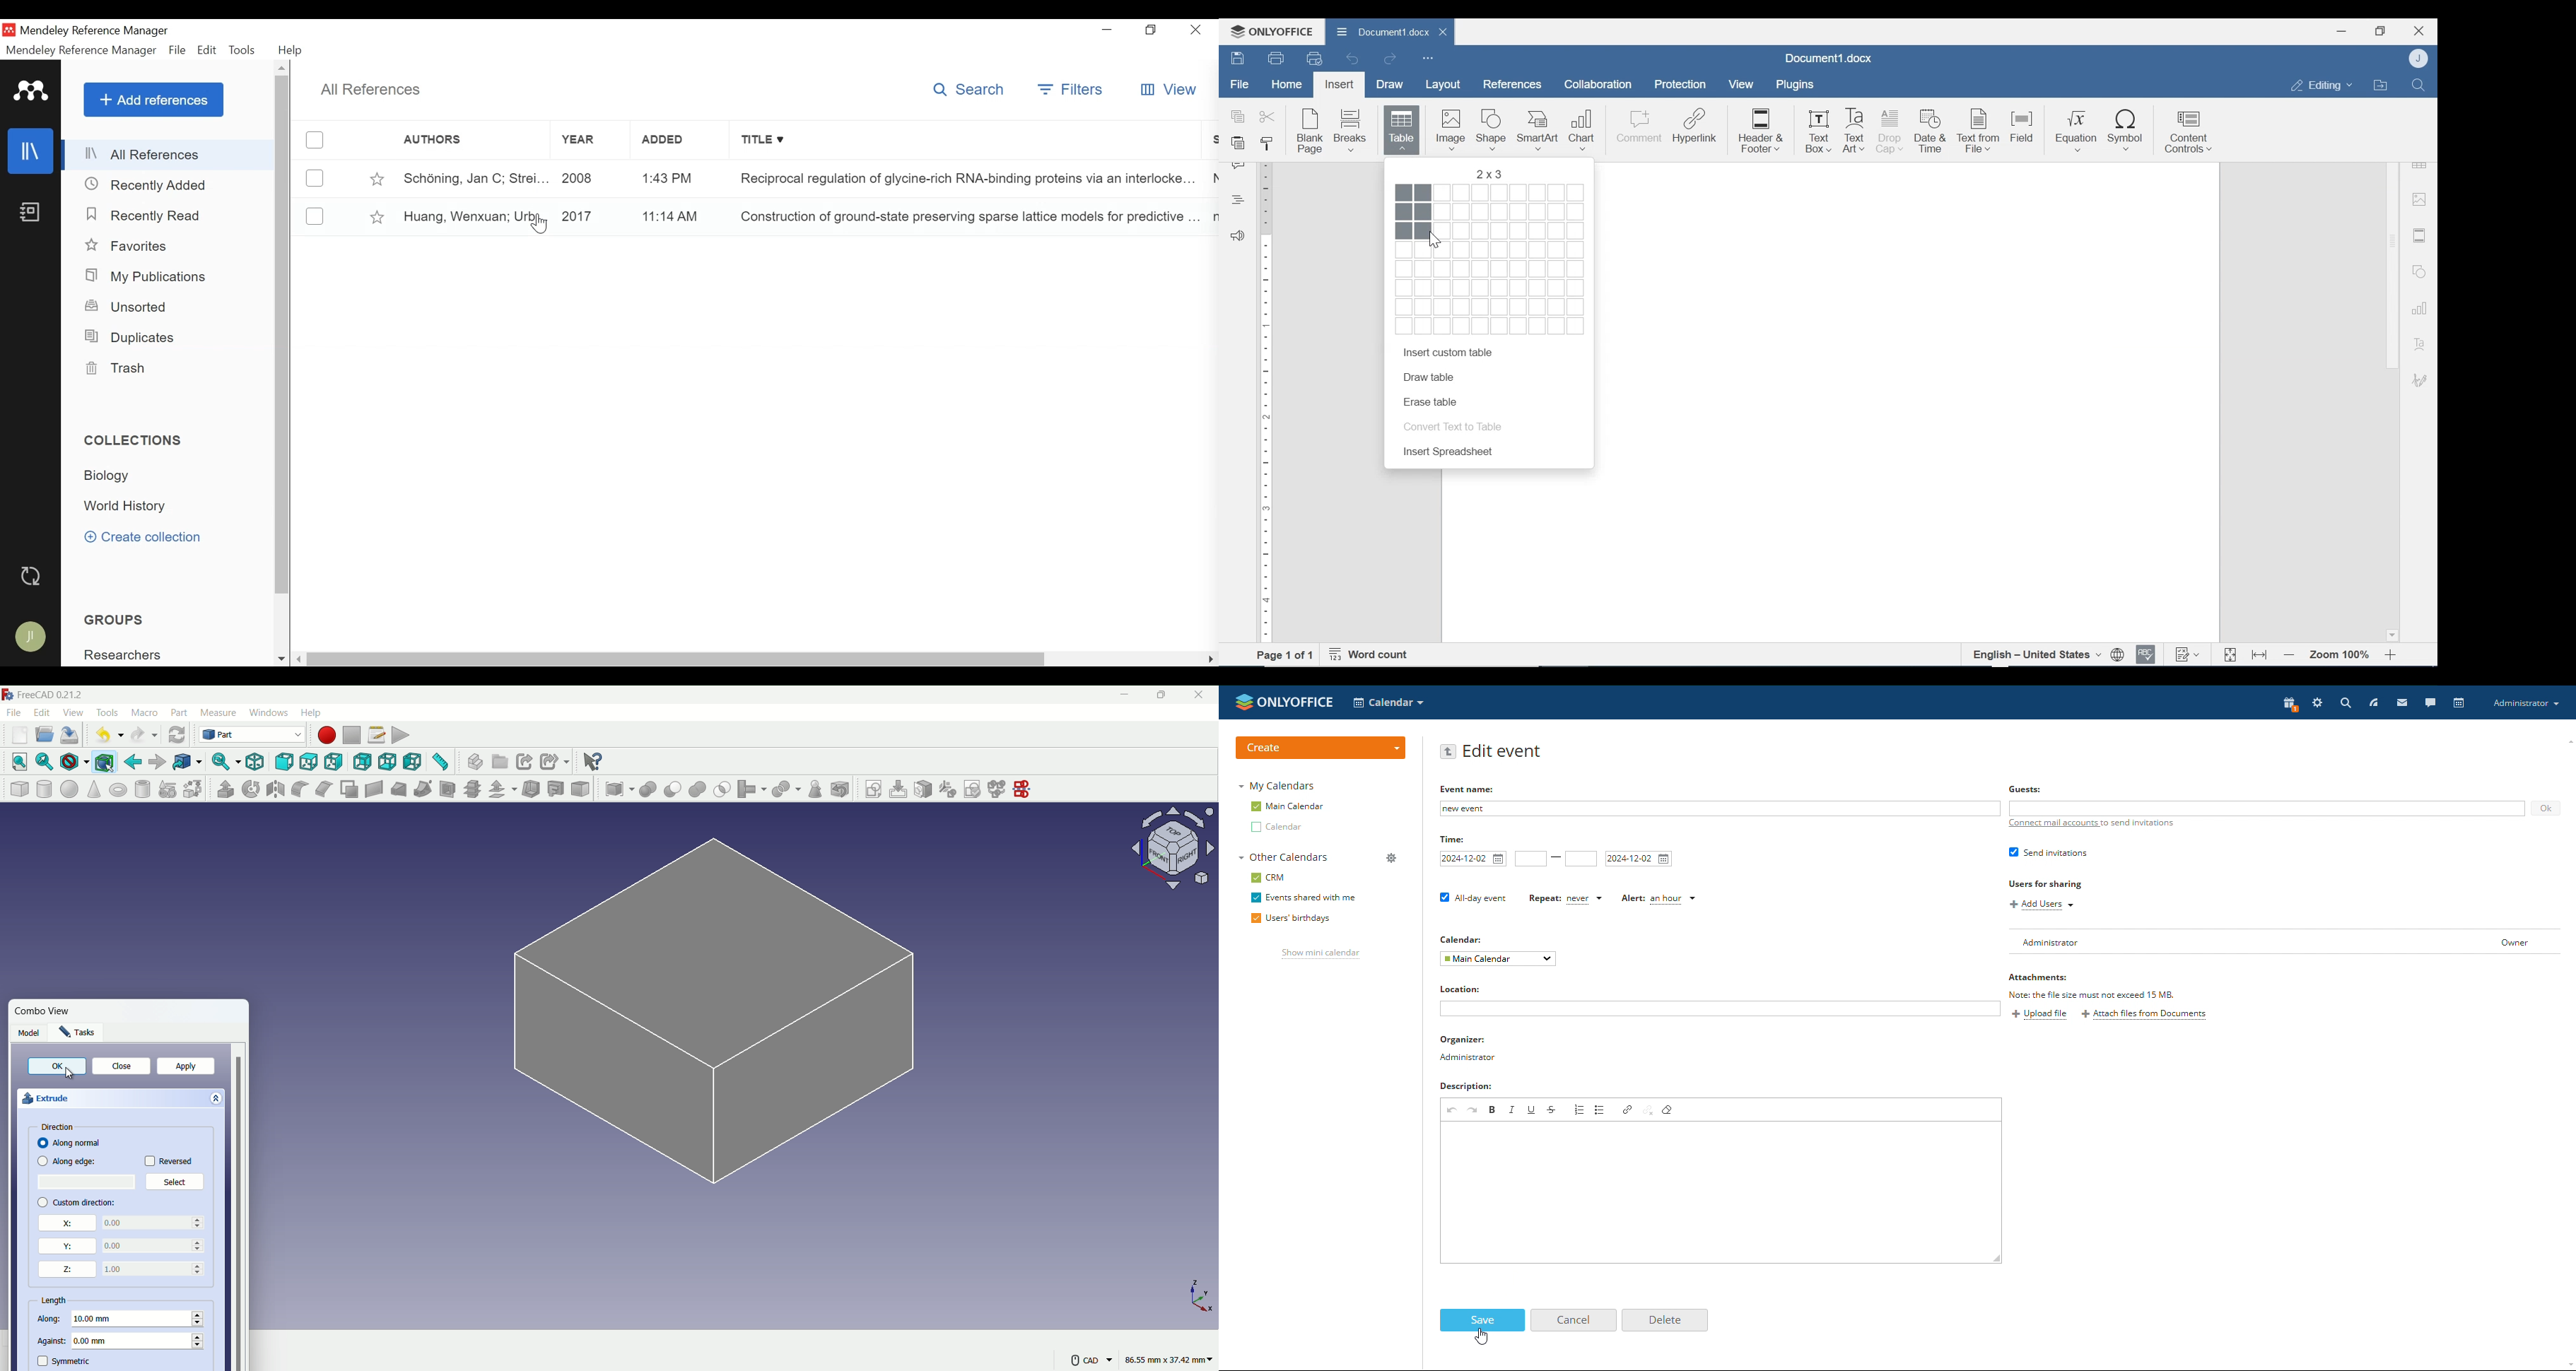 The width and height of the screenshot is (2576, 1372). I want to click on Text Art, so click(2418, 341).